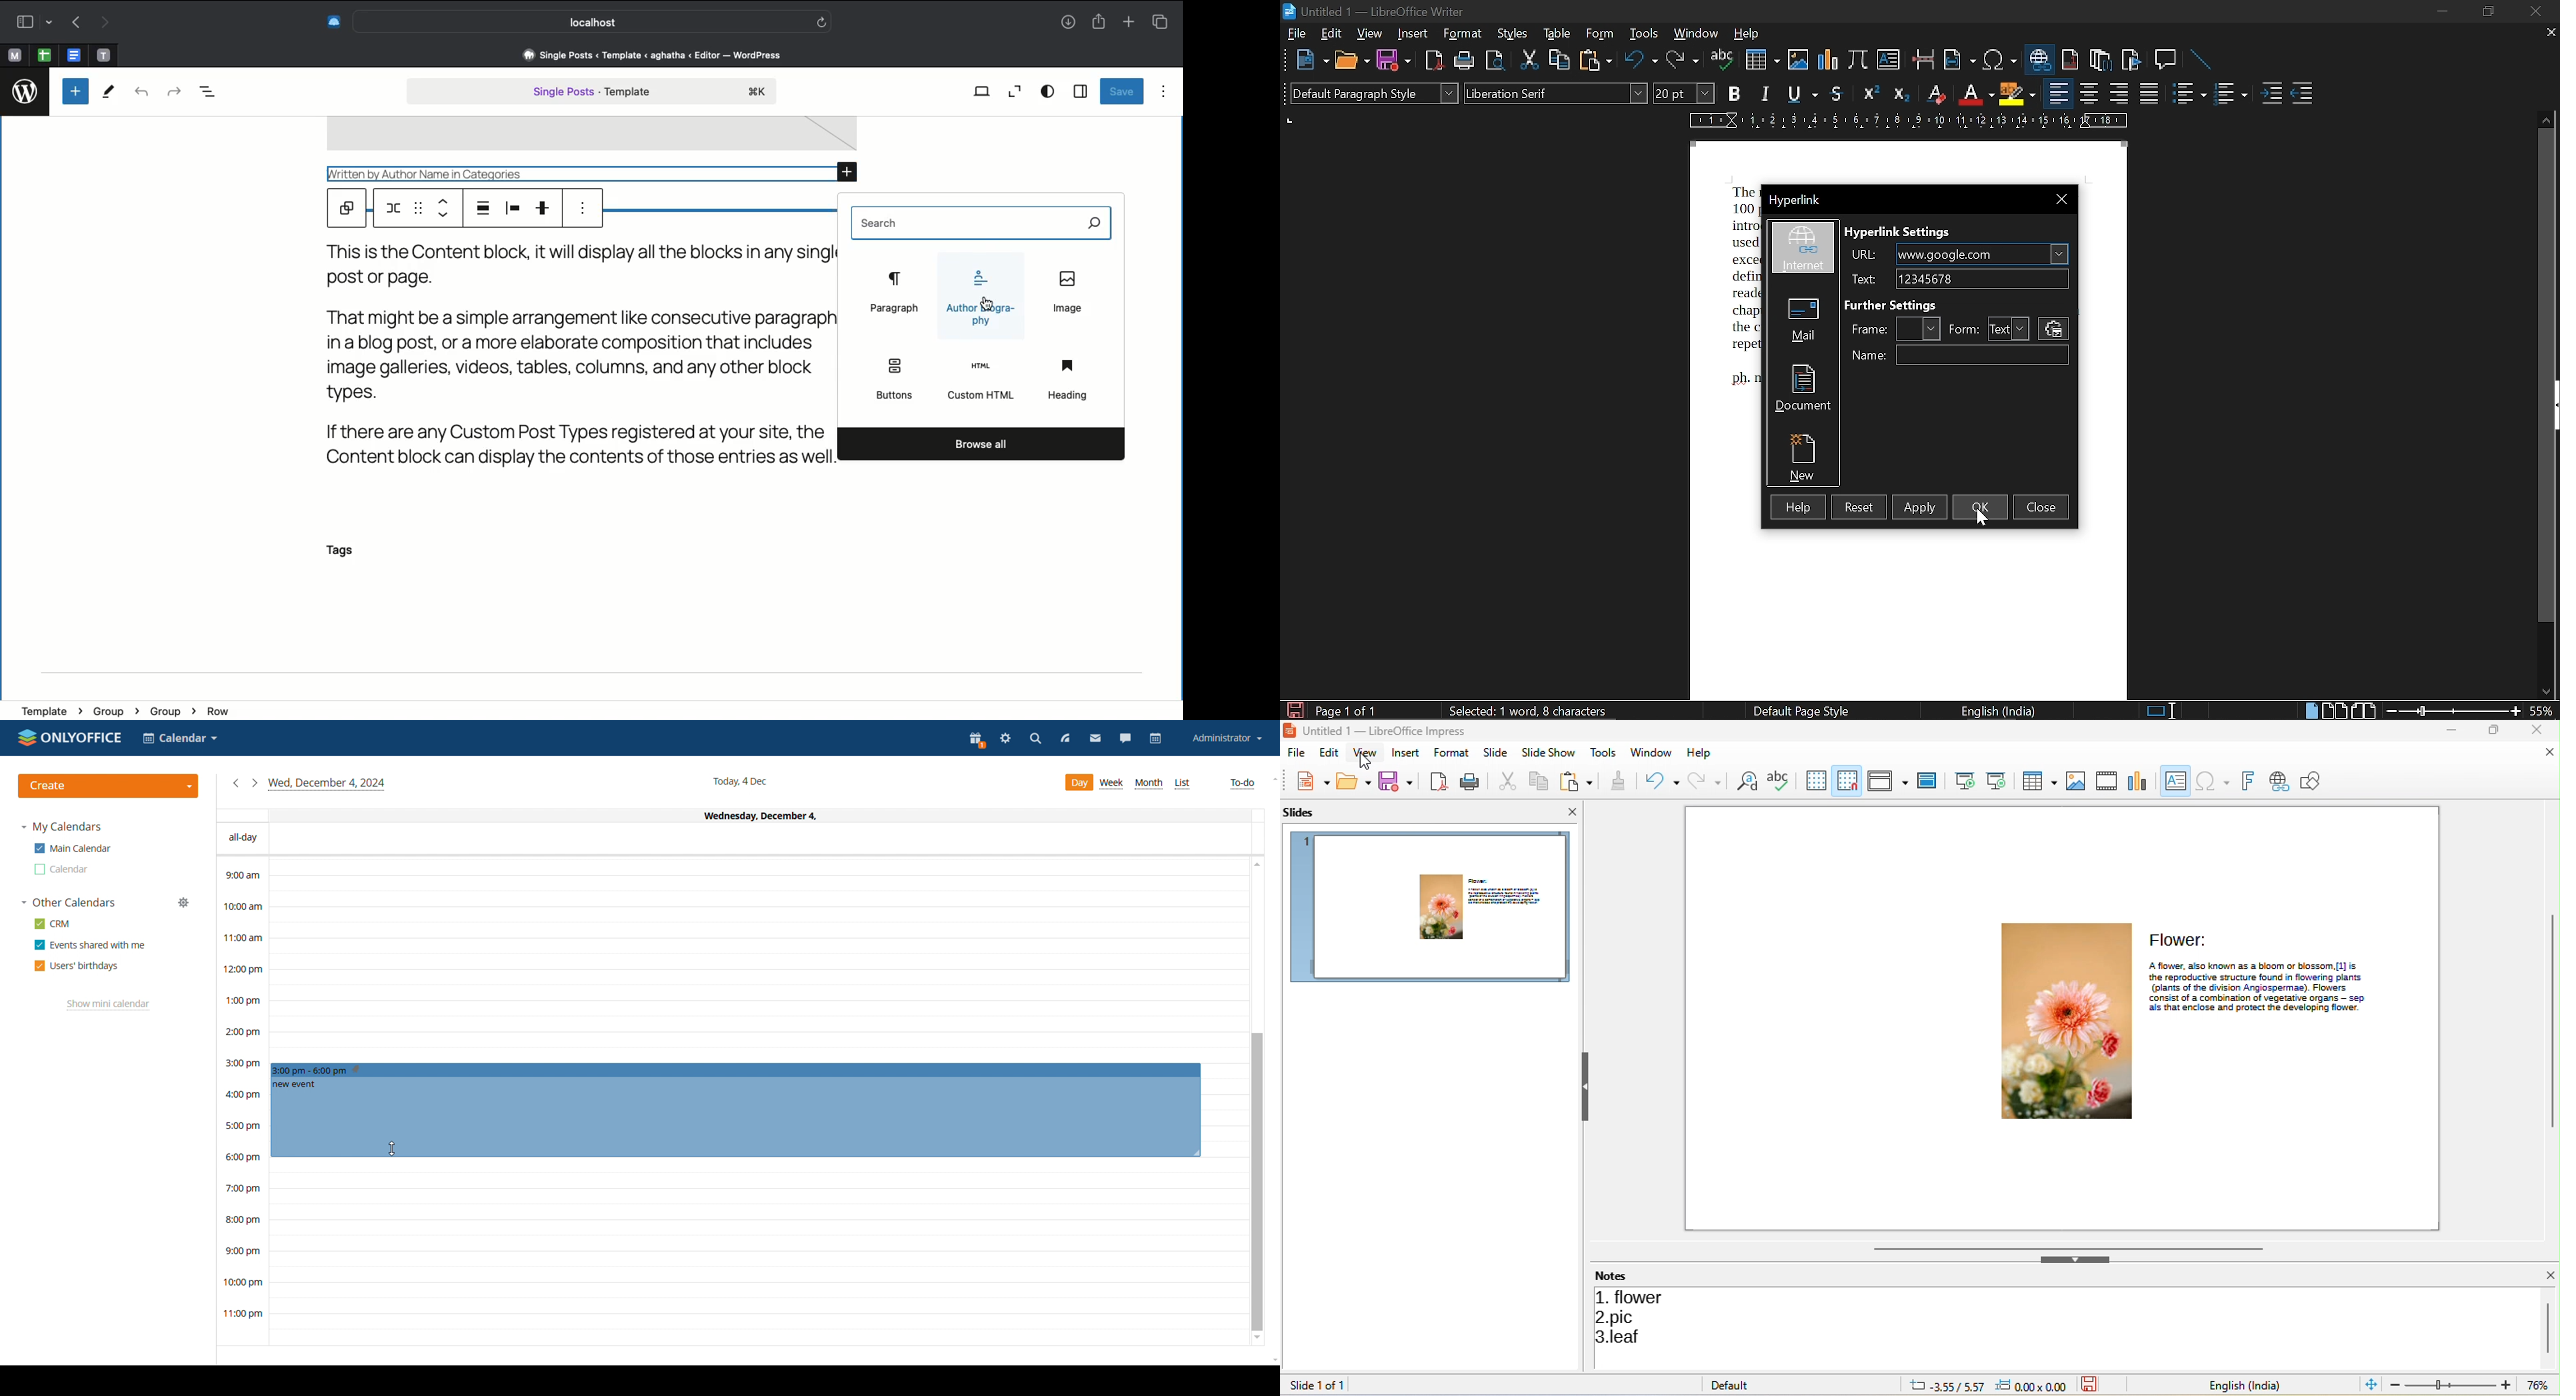 Image resolution: width=2576 pixels, height=1400 pixels. Describe the element at coordinates (2455, 730) in the screenshot. I see `minimize` at that location.